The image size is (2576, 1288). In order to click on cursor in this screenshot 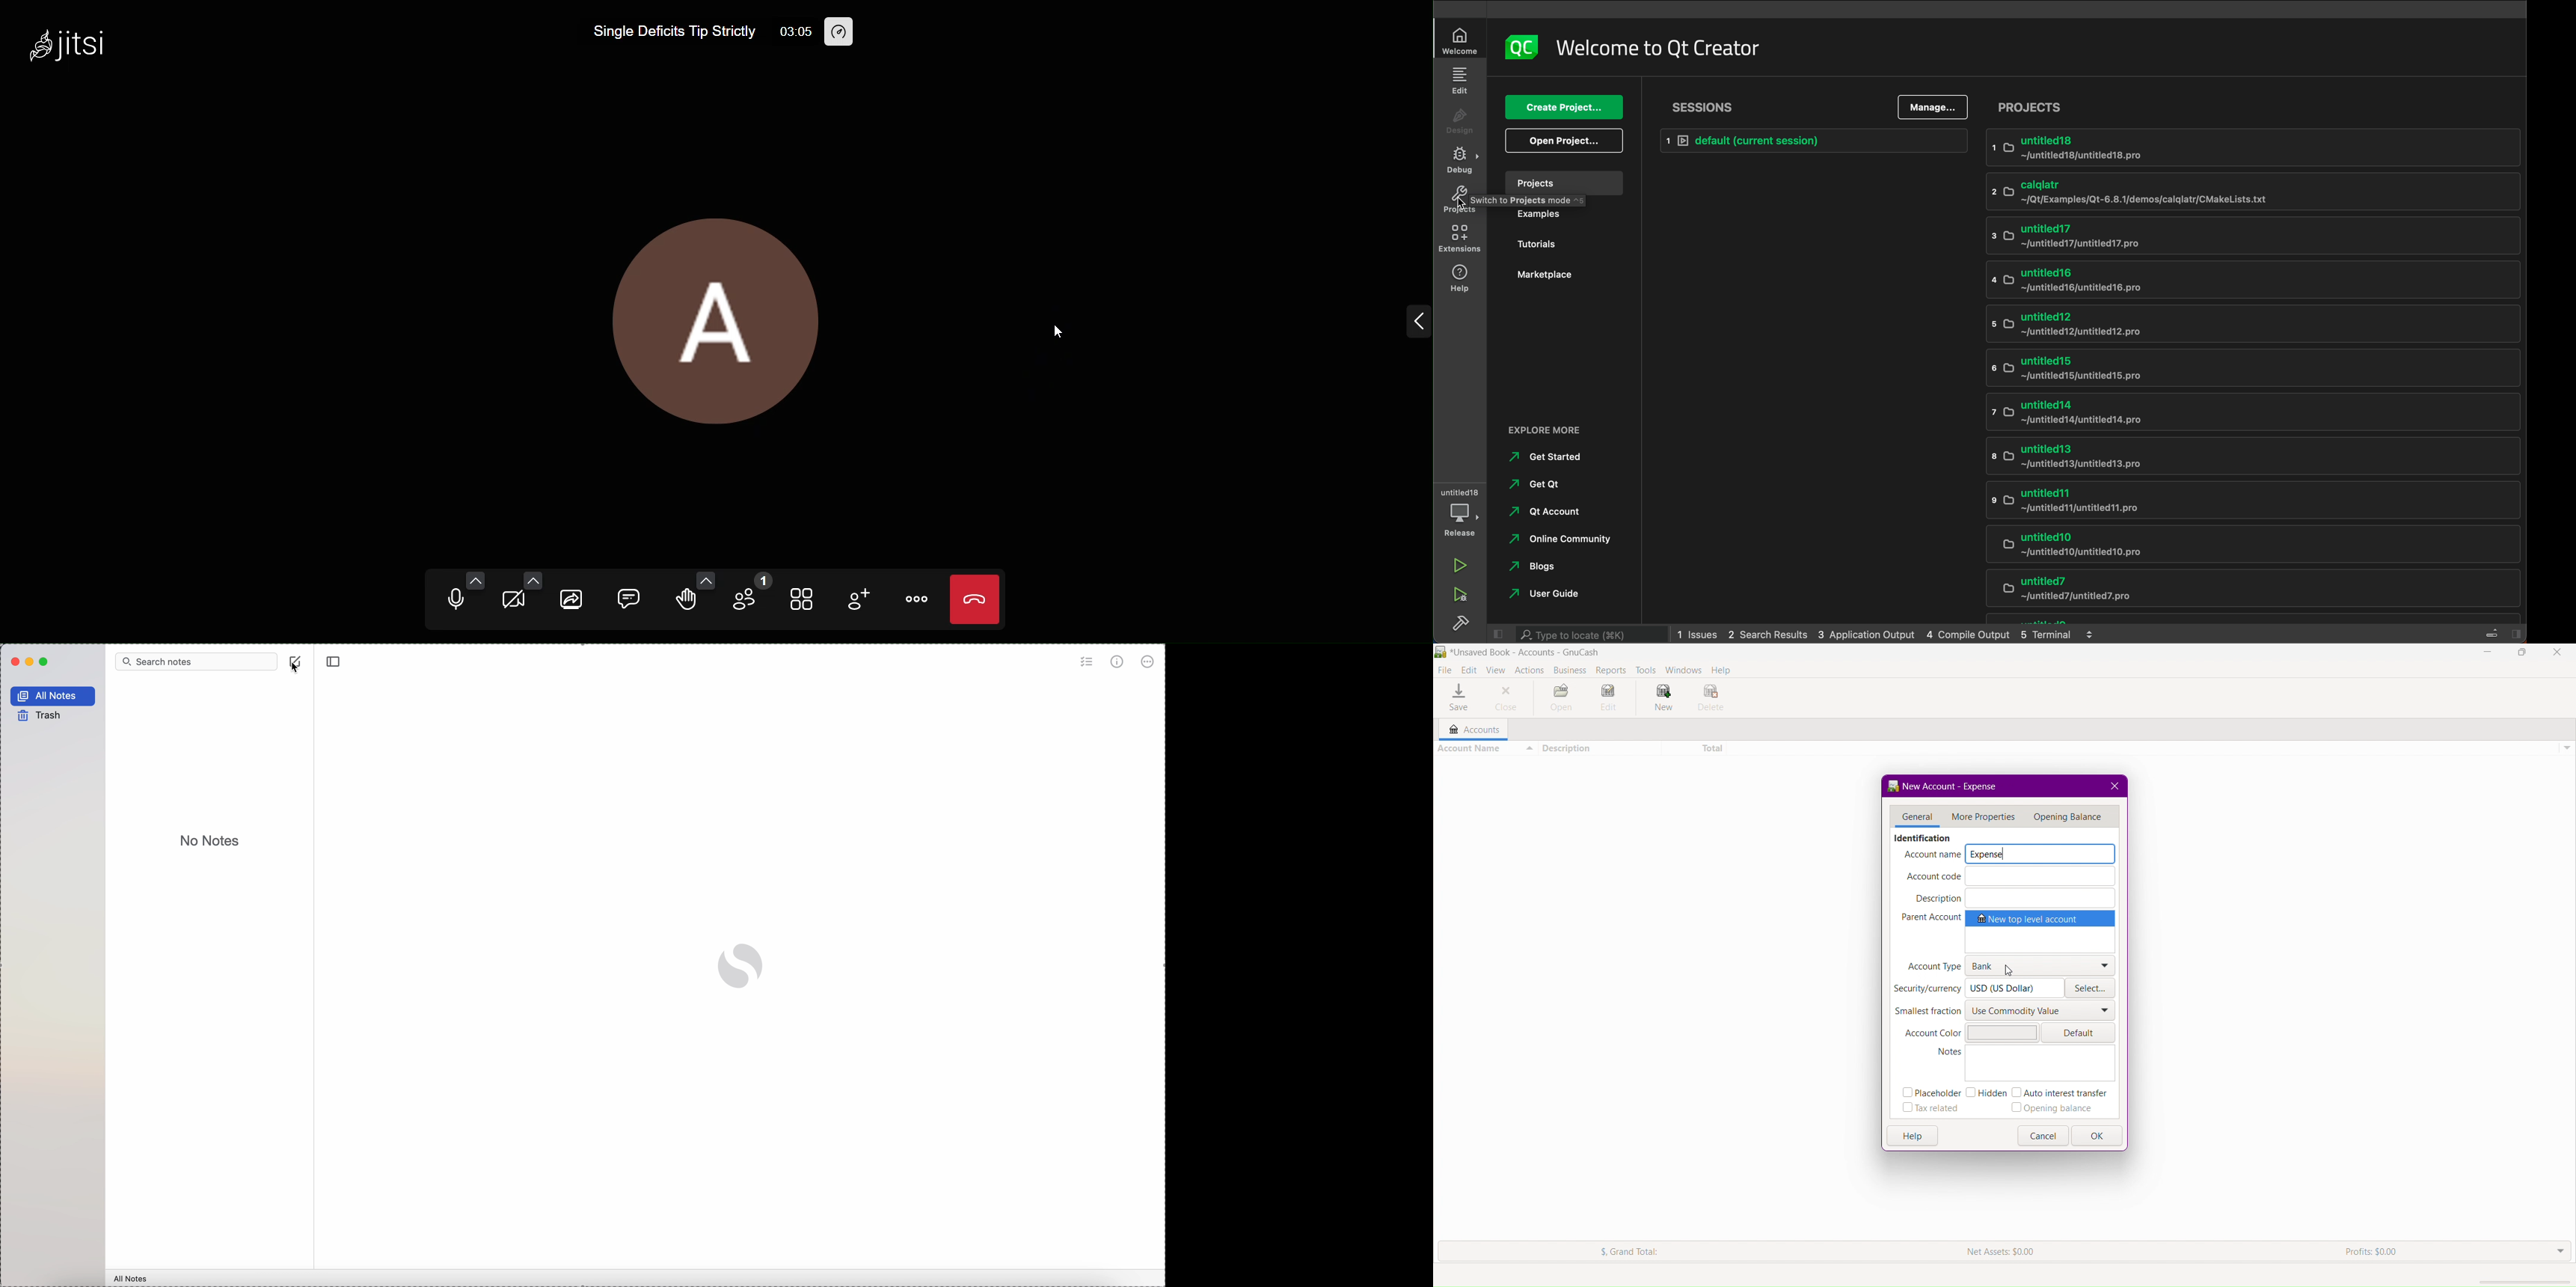, I will do `click(2011, 971)`.